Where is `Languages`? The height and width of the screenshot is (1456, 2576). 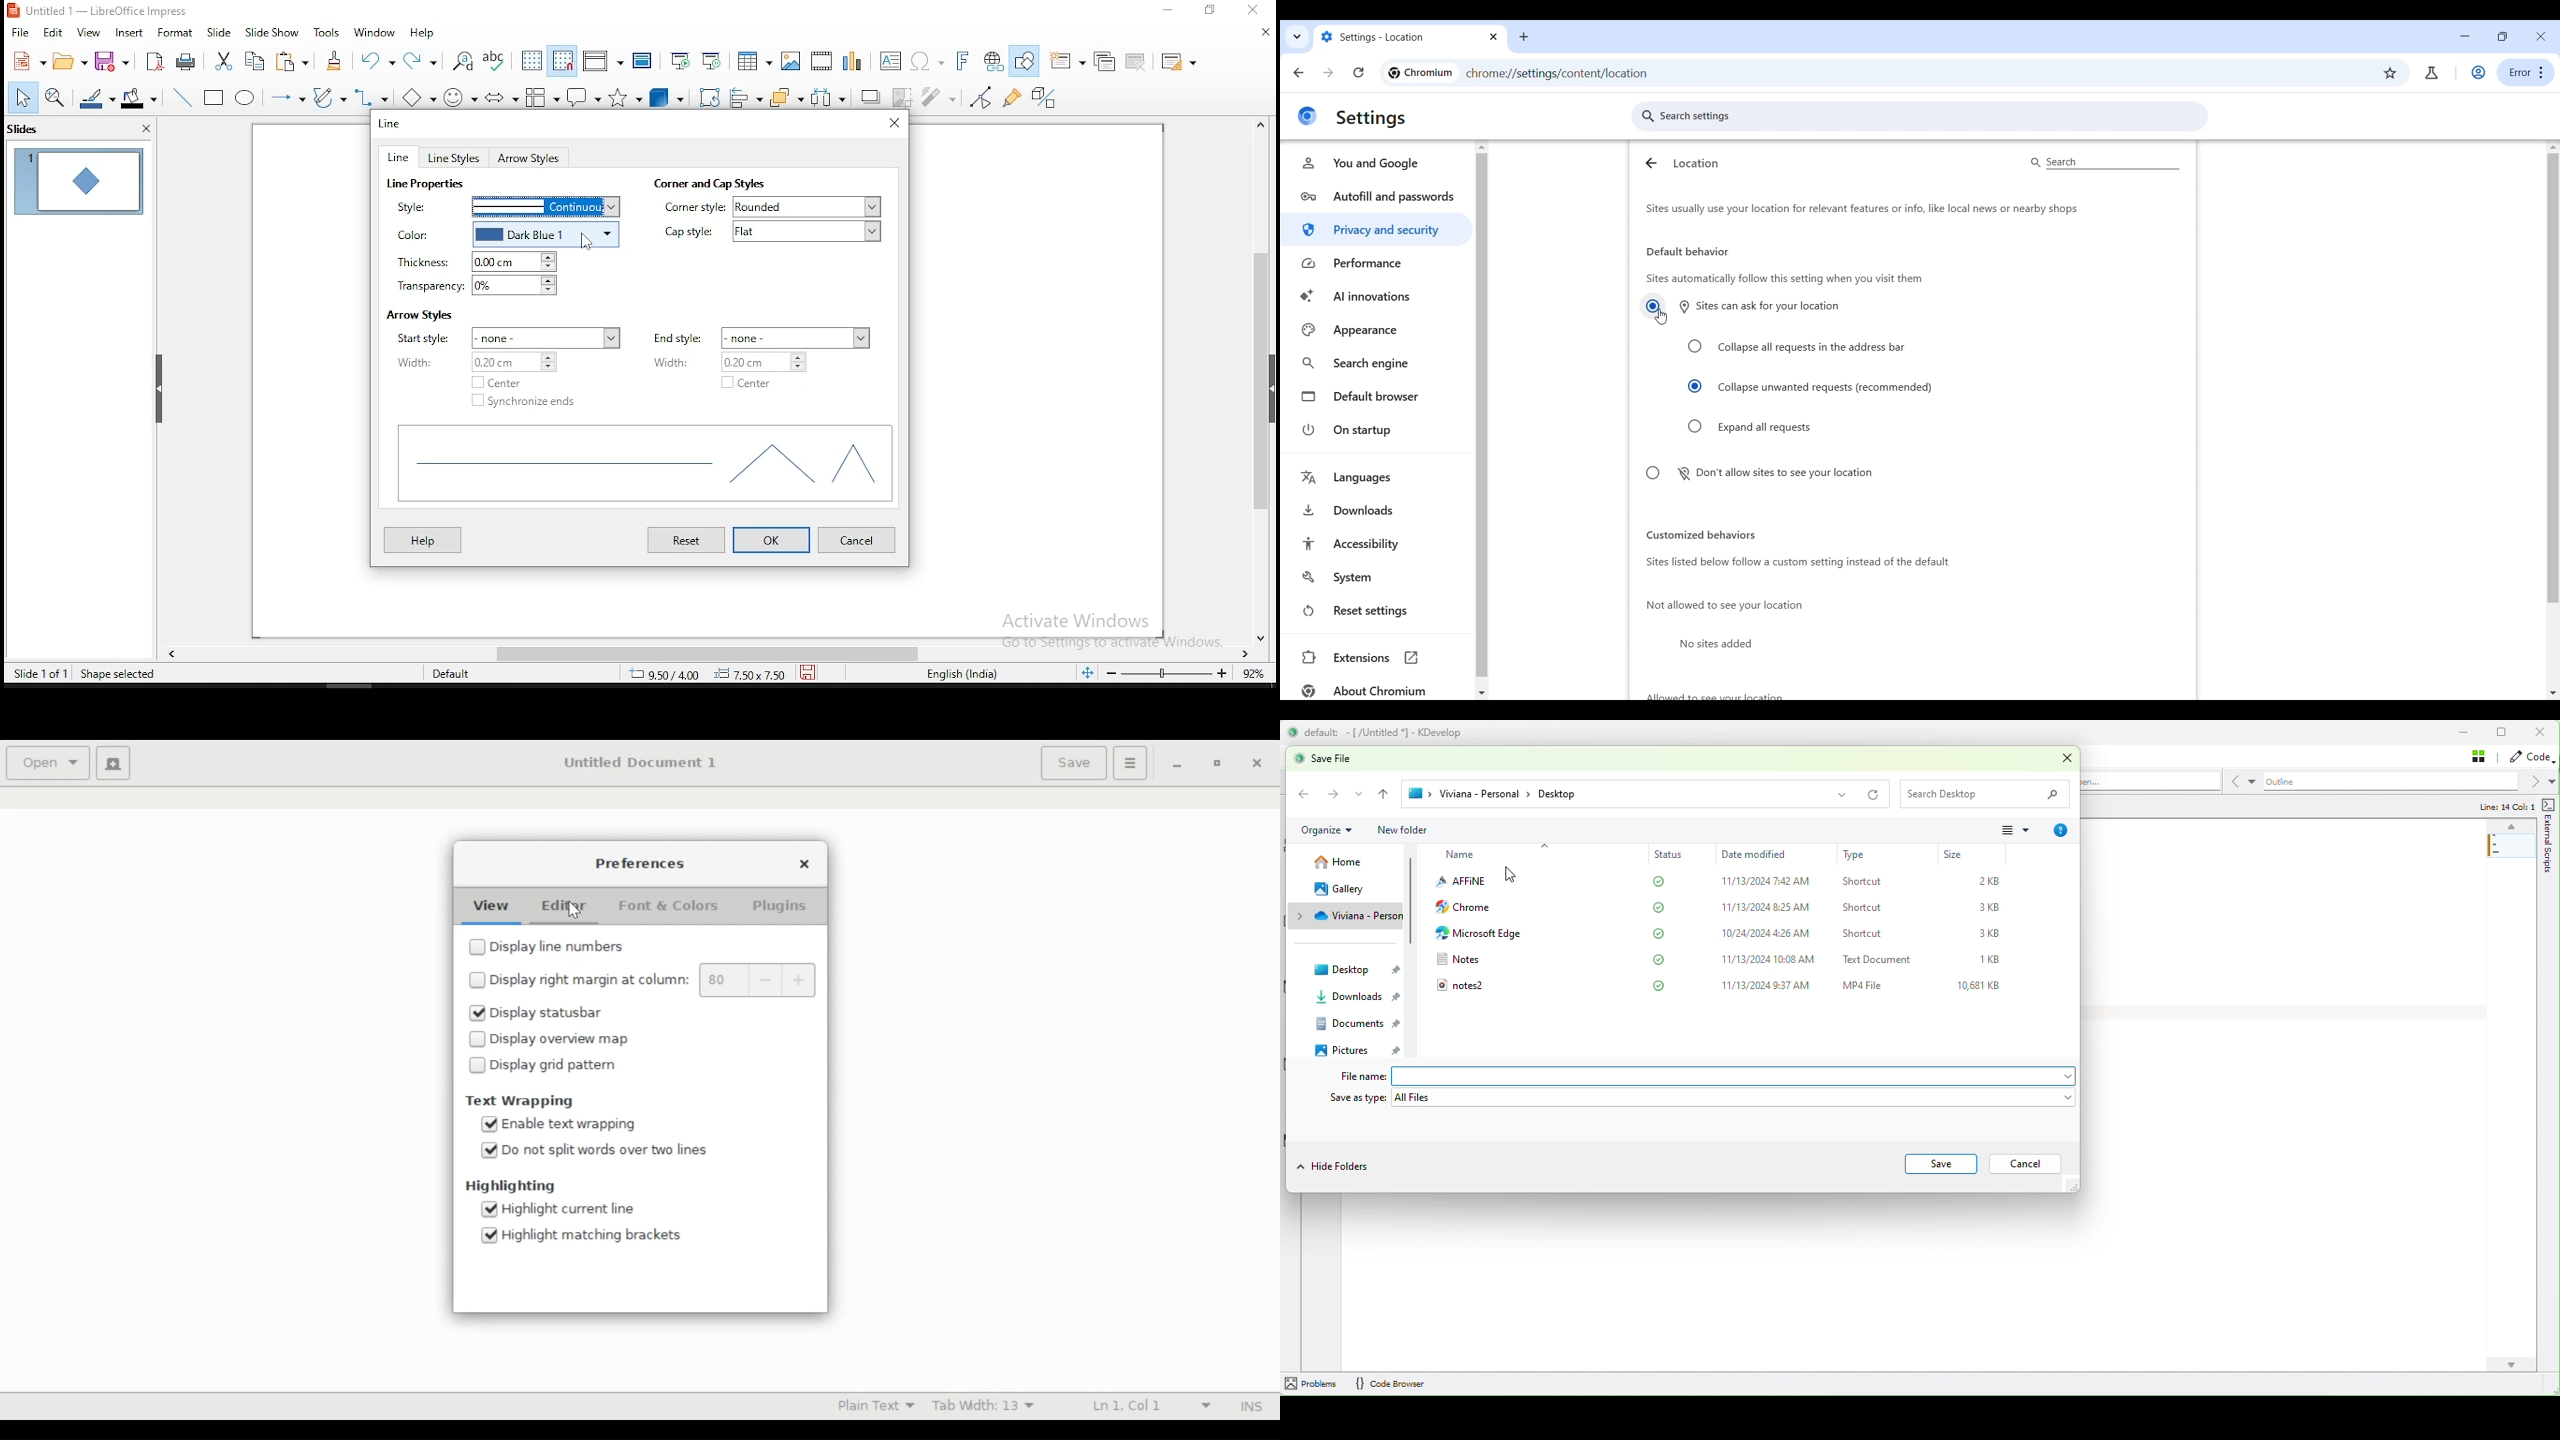
Languages is located at coordinates (1375, 477).